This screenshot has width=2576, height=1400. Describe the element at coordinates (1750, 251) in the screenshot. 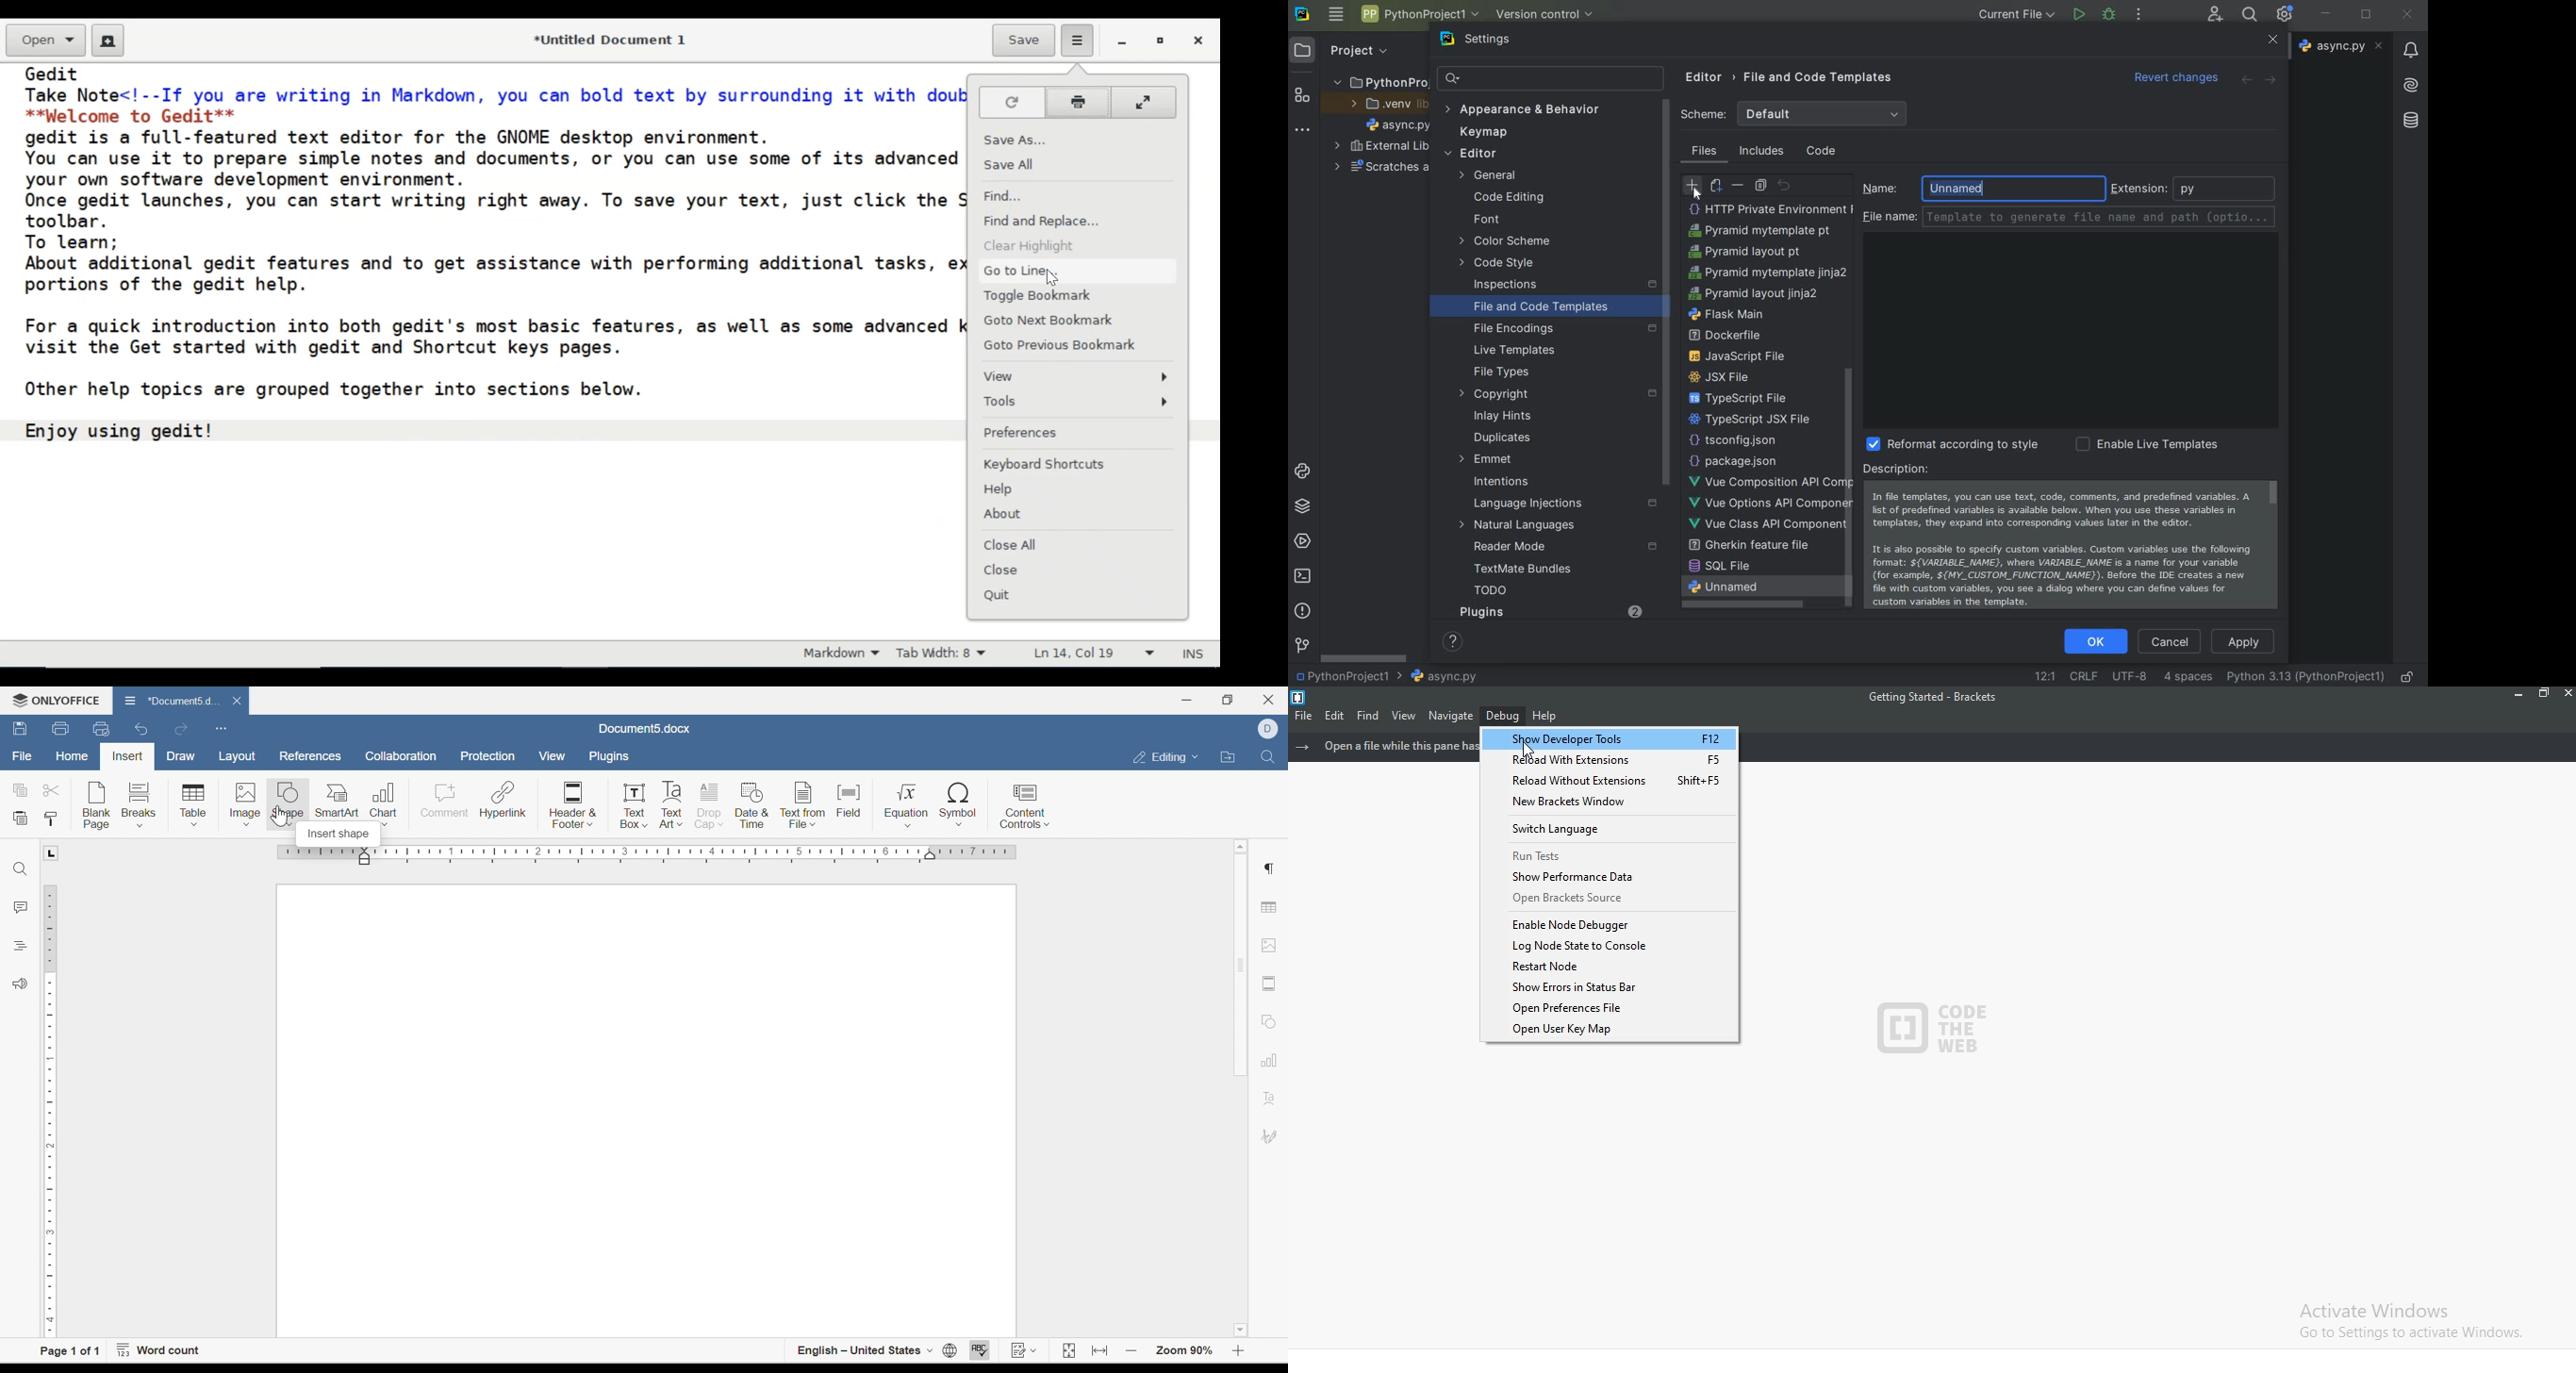

I see `less file` at that location.